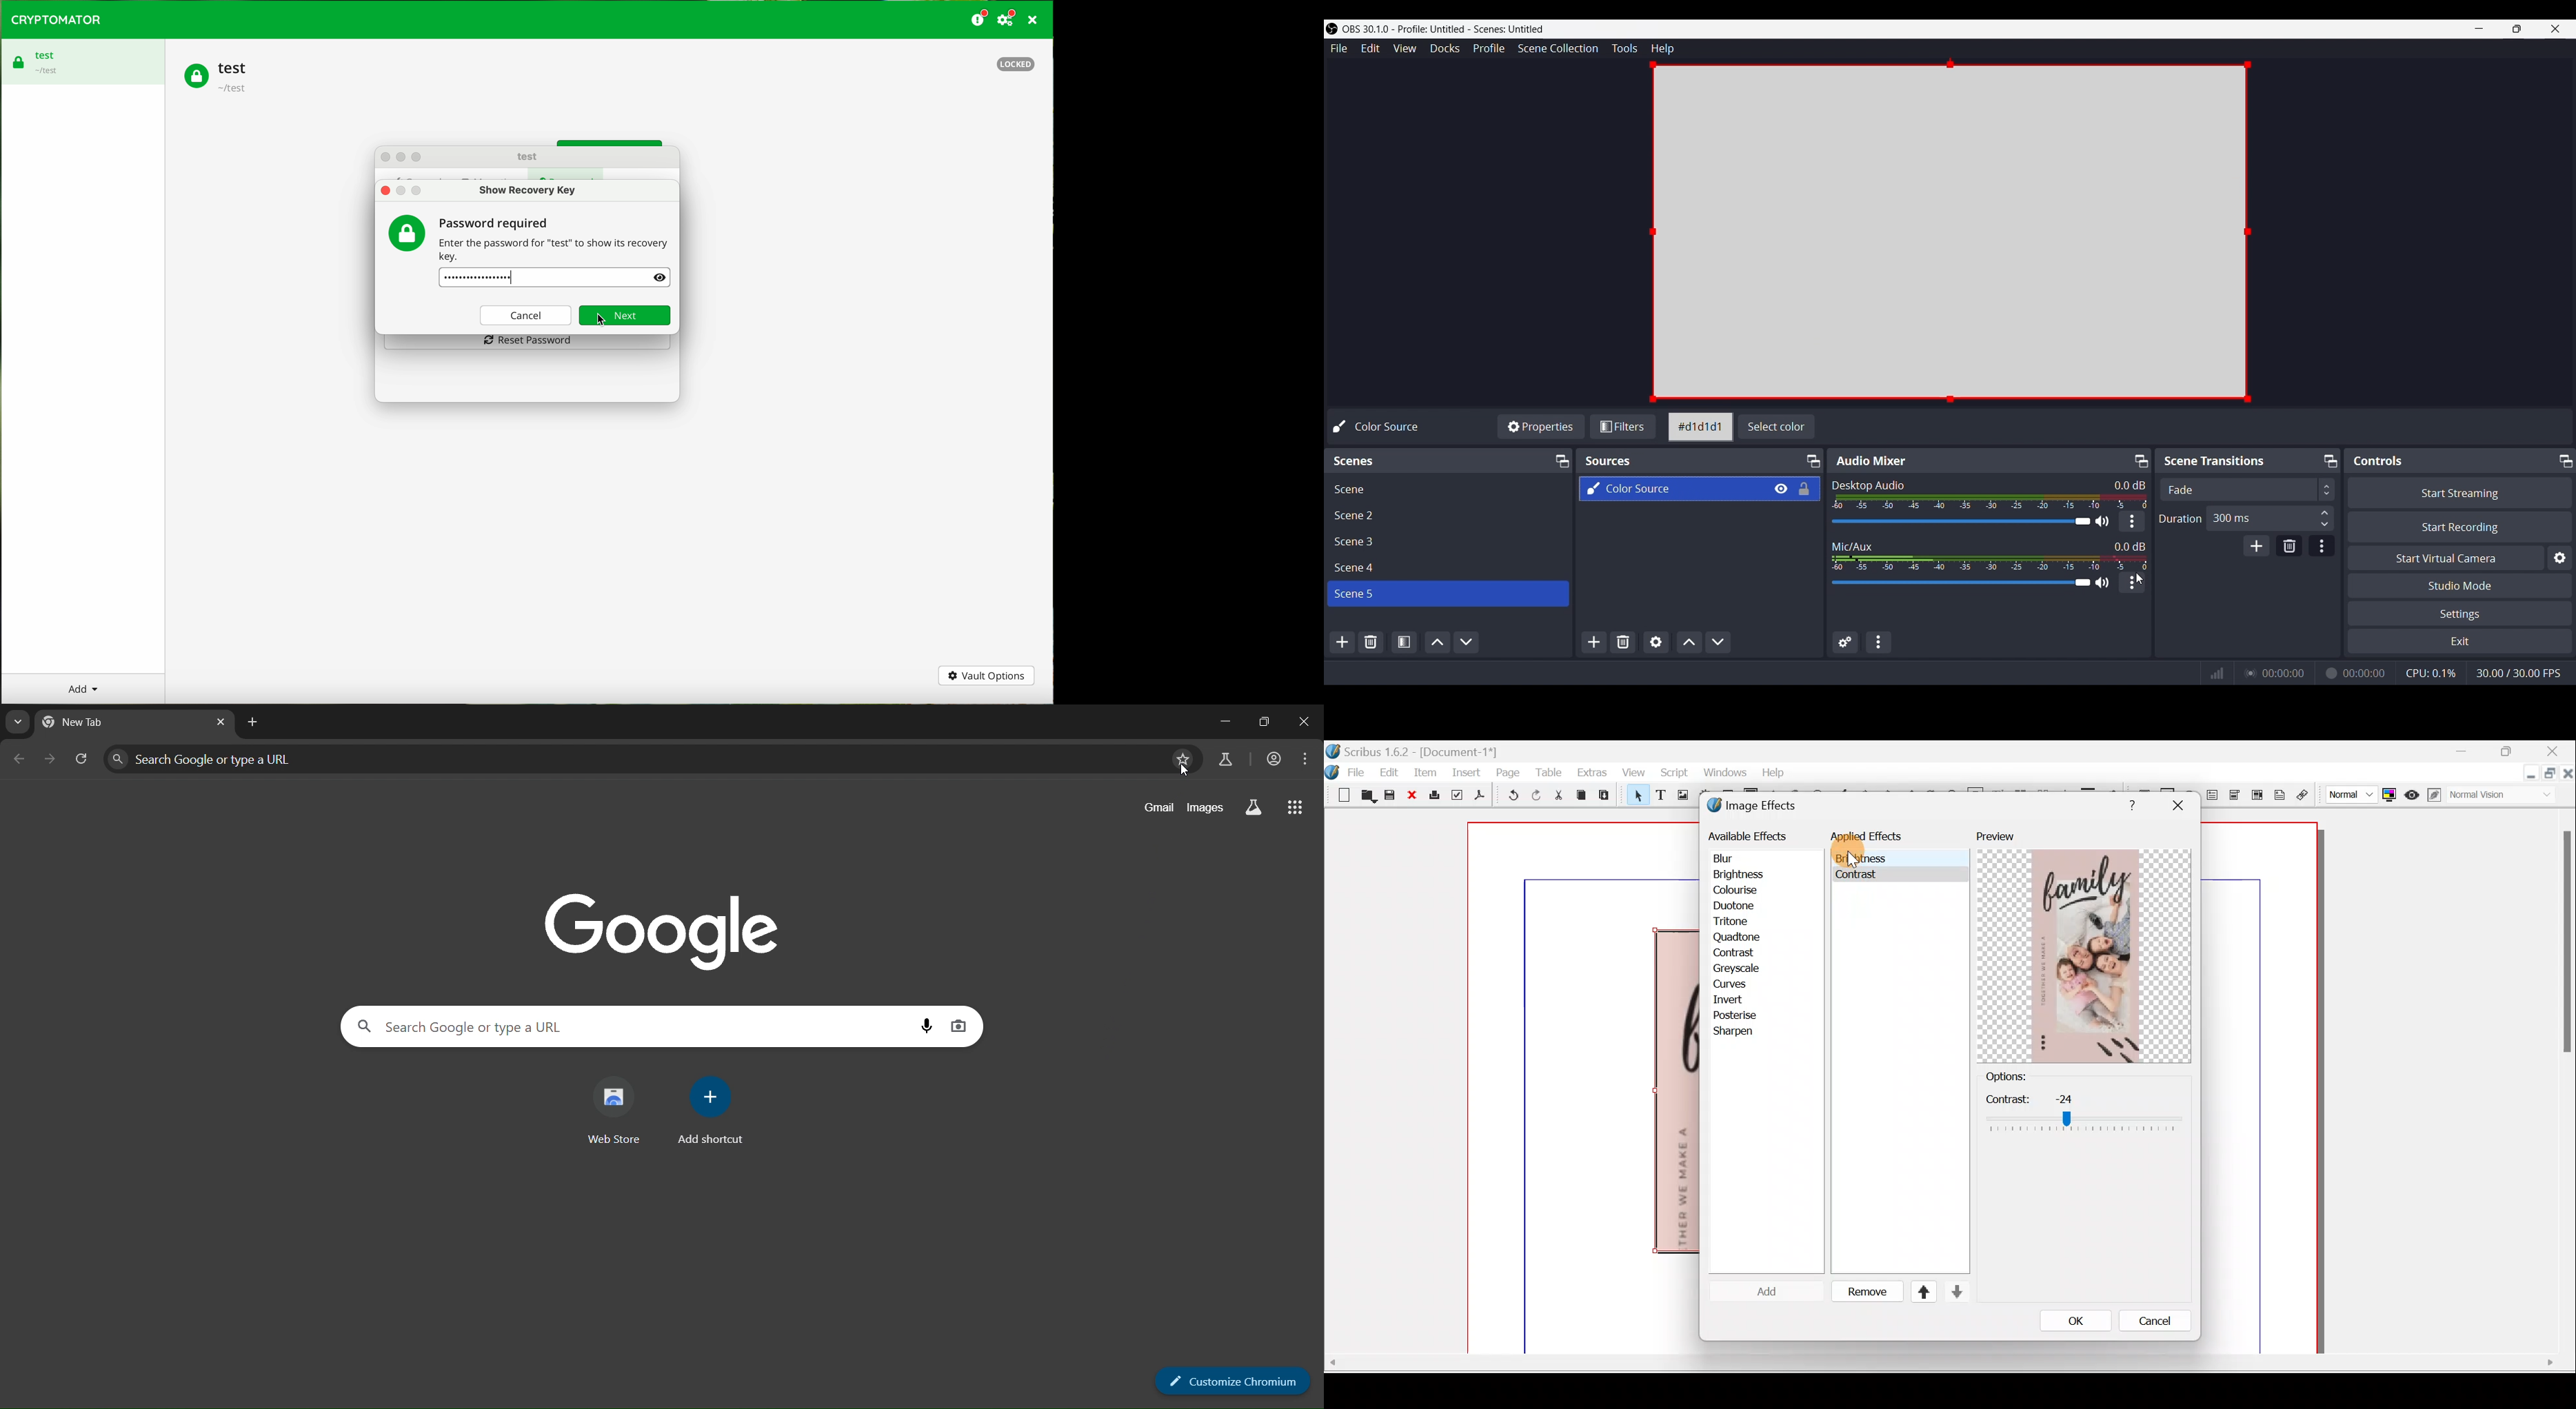 The width and height of the screenshot is (2576, 1428). Describe the element at coordinates (2212, 795) in the screenshot. I see `PDF text field` at that location.